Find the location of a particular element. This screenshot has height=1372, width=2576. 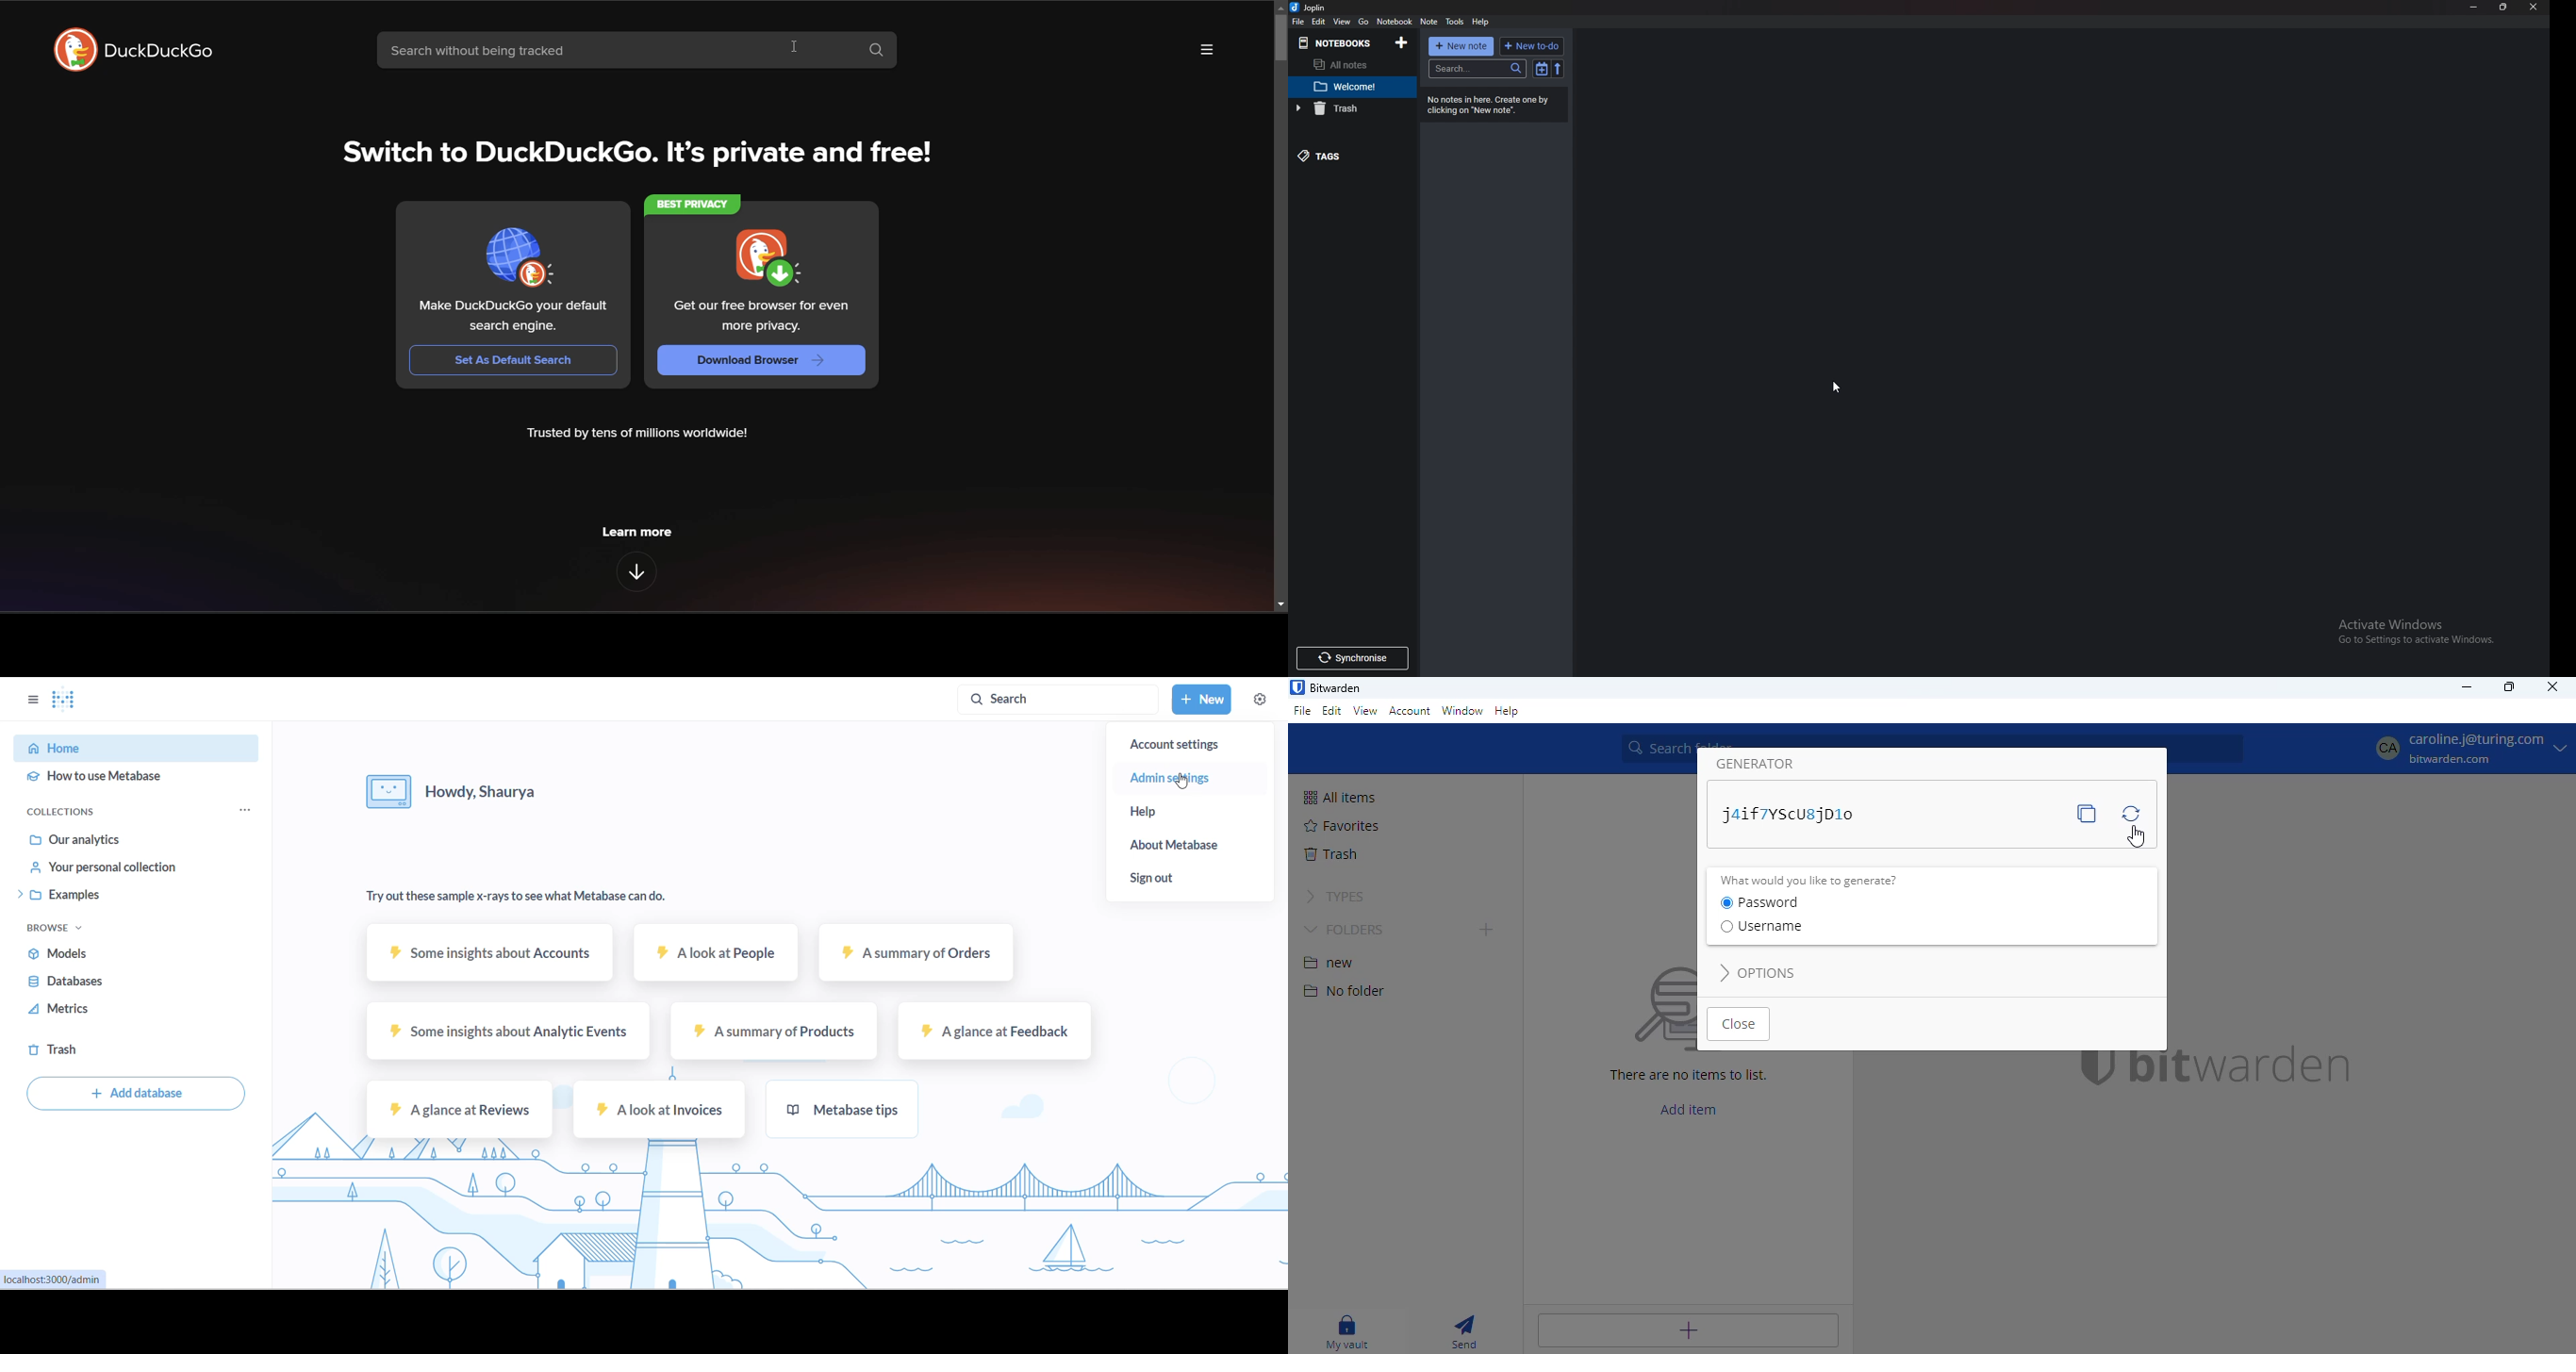

Tags is located at coordinates (1341, 154).